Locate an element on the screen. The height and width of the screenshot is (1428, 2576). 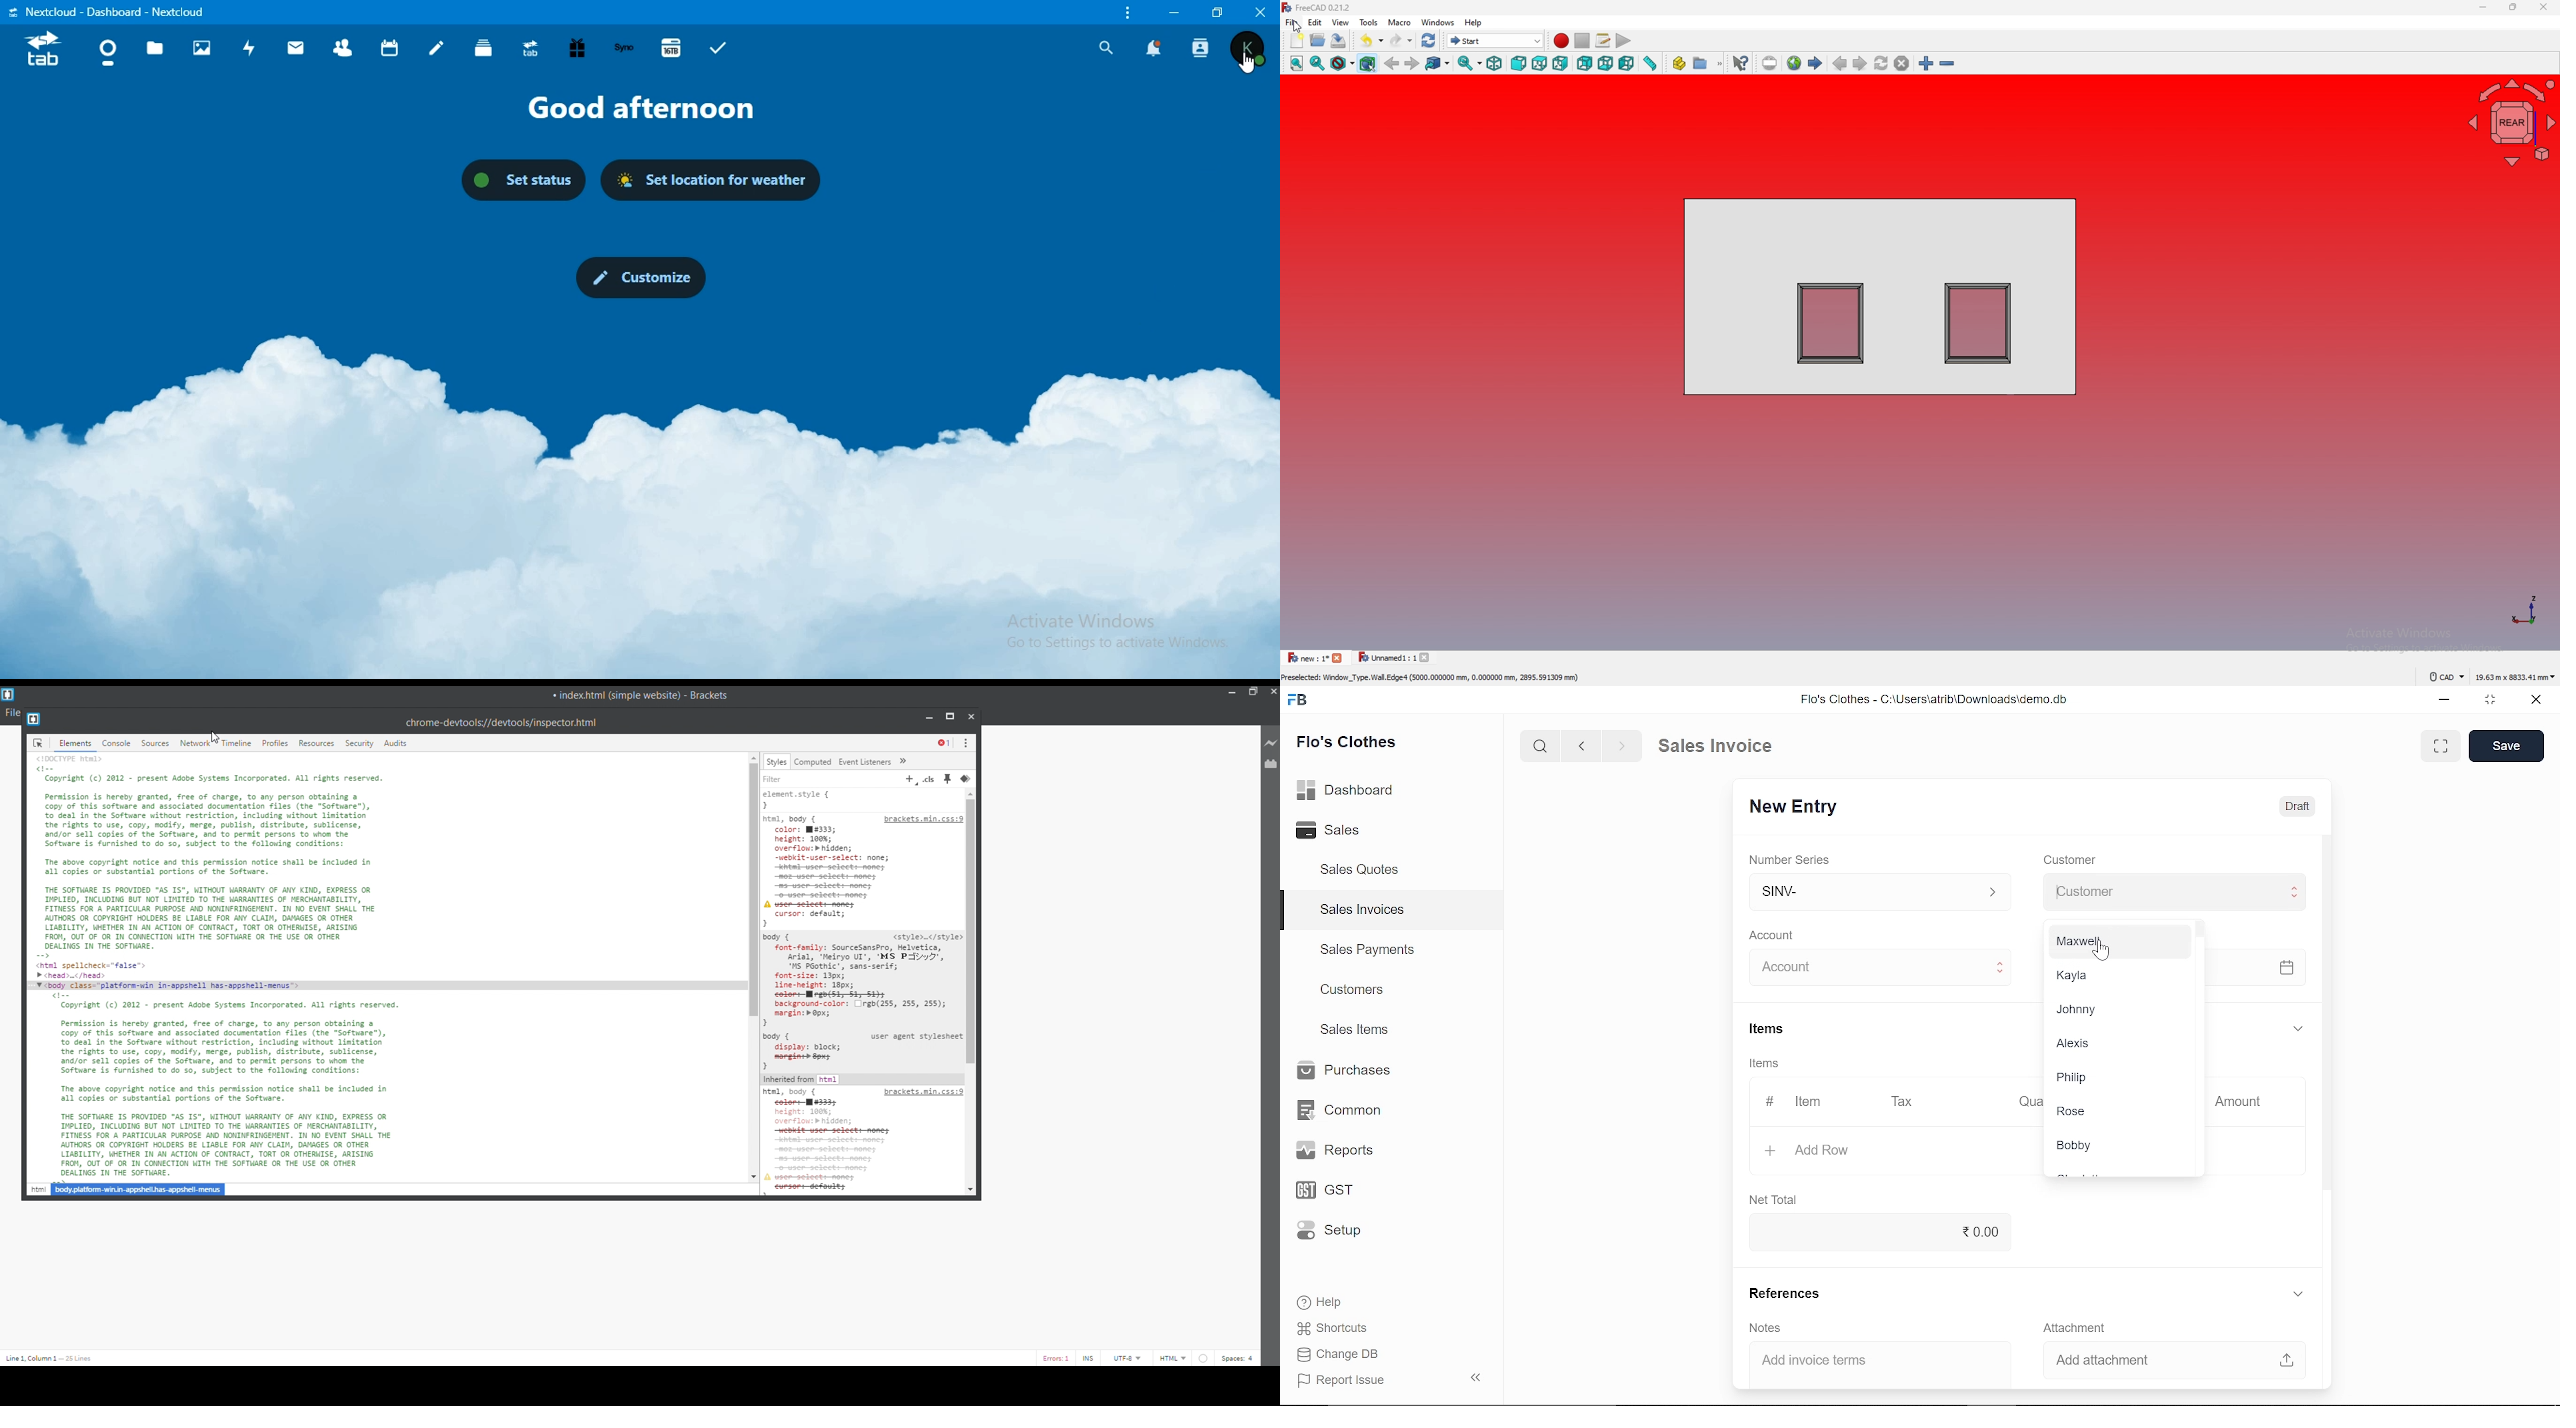
new is located at coordinates (1295, 40).